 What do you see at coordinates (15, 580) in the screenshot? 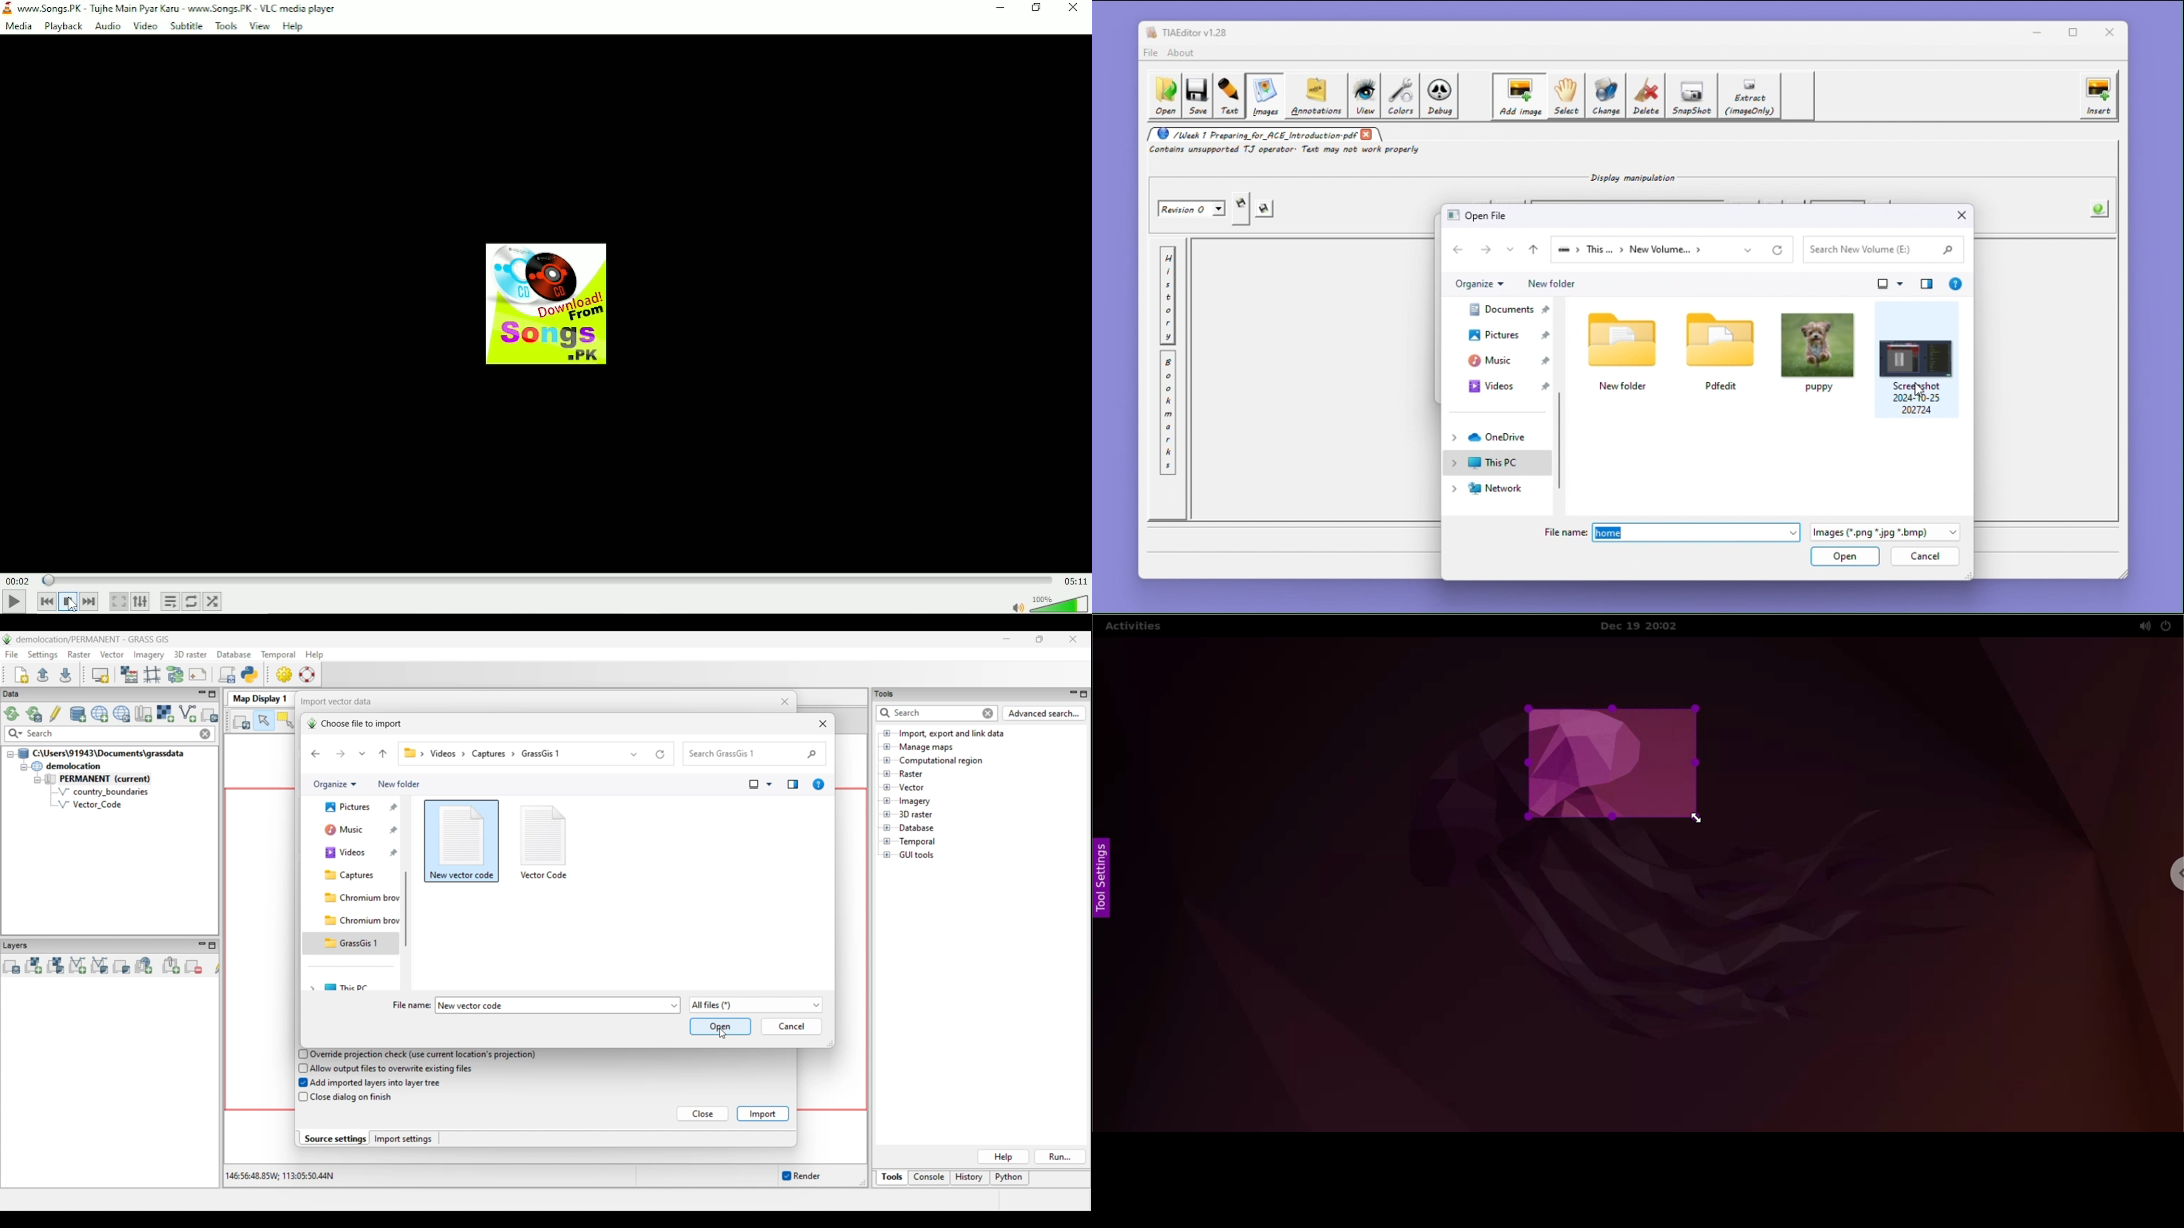
I see `Elapsed time` at bounding box center [15, 580].